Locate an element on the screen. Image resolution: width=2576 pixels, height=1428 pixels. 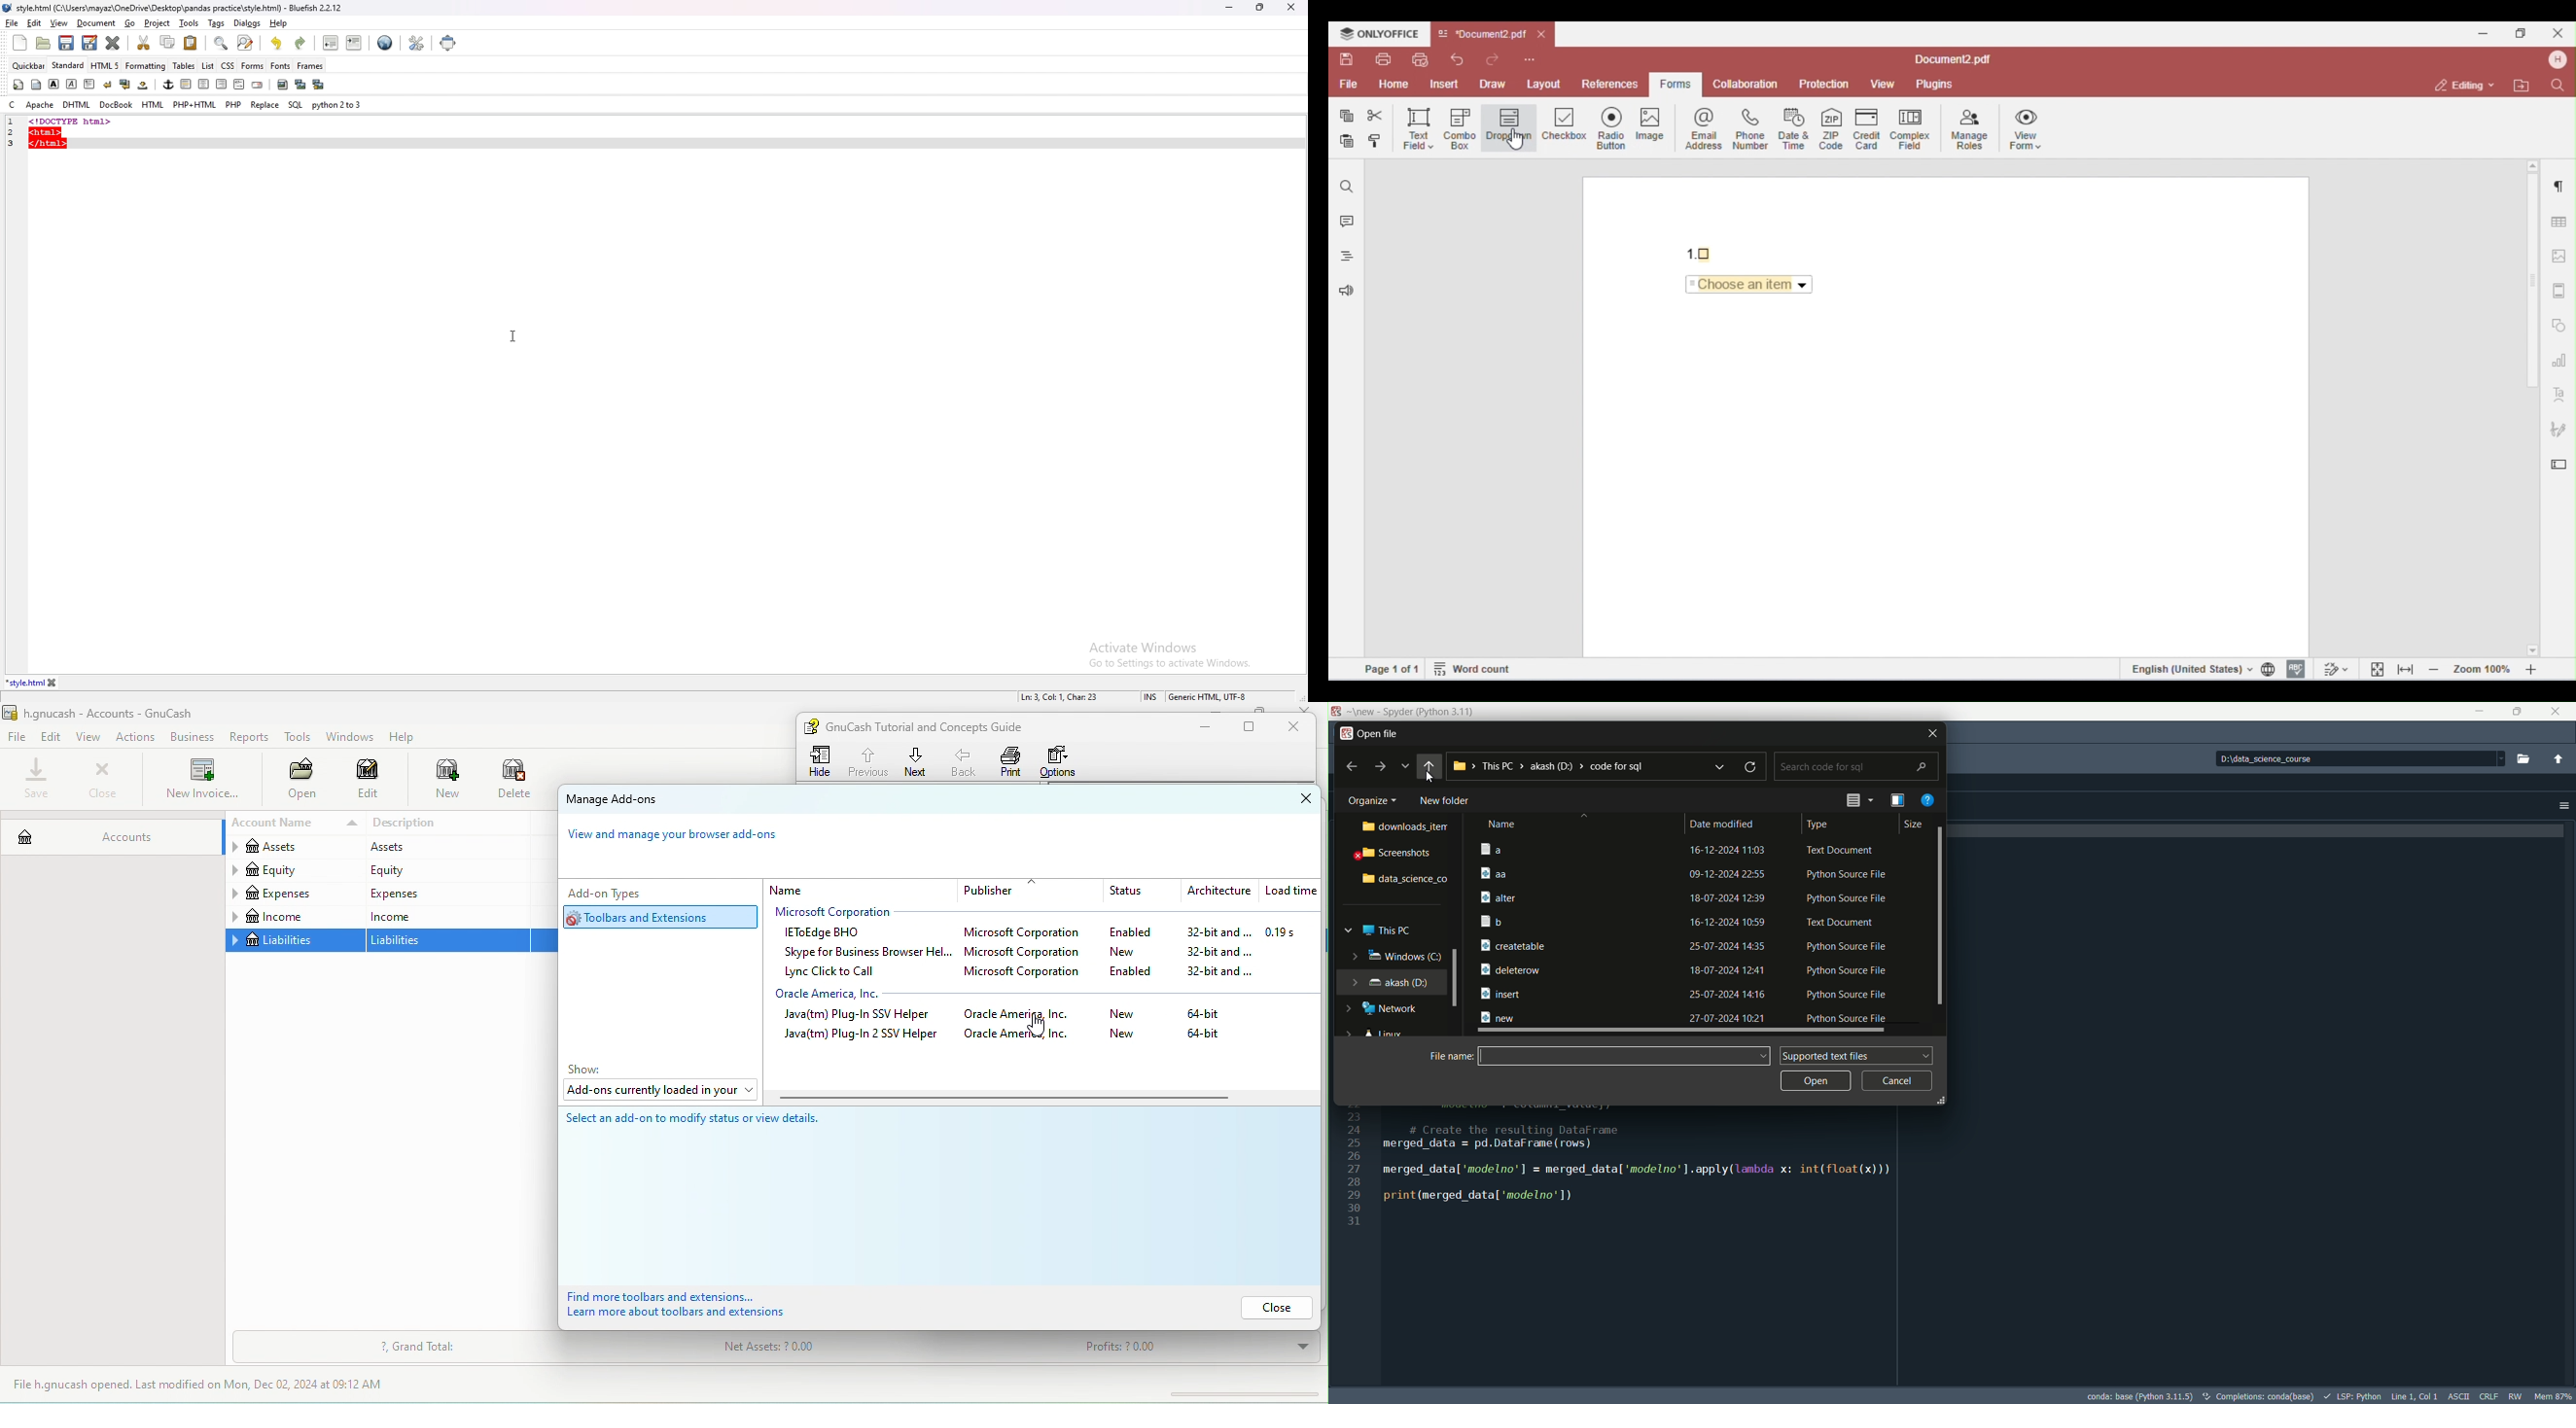
select an add on to modify status or view details is located at coordinates (714, 1126).